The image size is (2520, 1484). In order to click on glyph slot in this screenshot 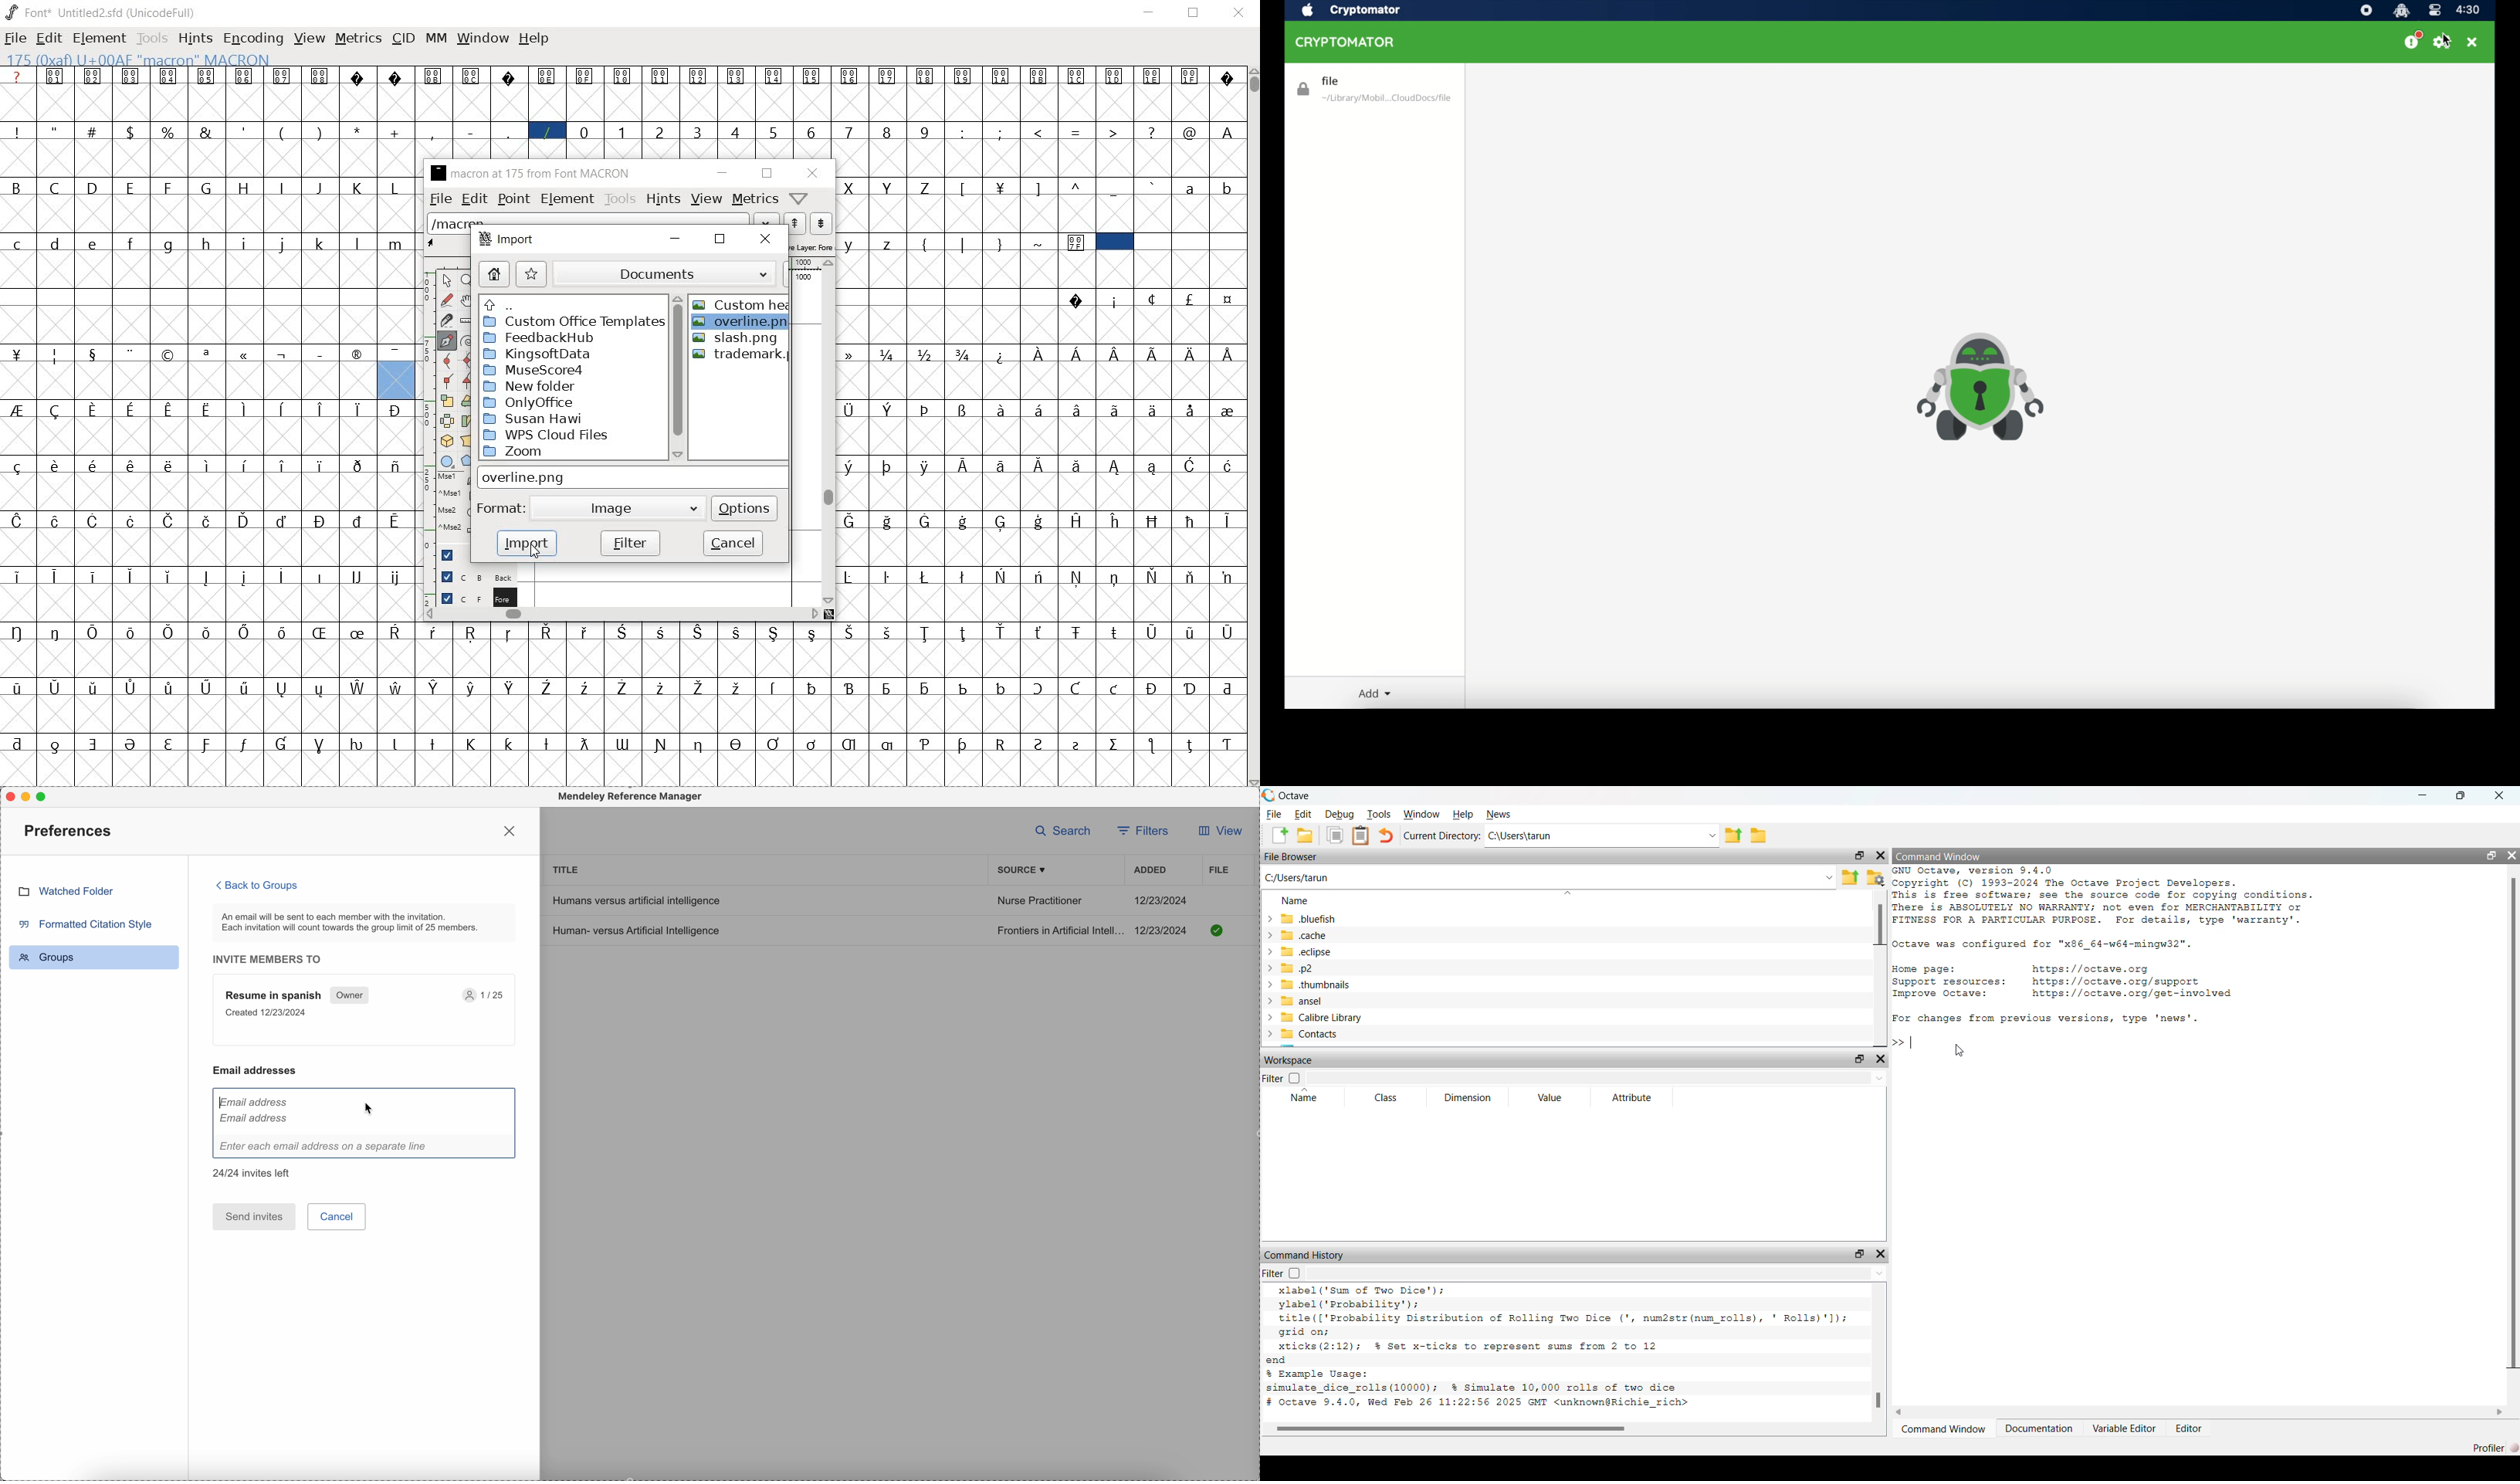, I will do `click(395, 381)`.